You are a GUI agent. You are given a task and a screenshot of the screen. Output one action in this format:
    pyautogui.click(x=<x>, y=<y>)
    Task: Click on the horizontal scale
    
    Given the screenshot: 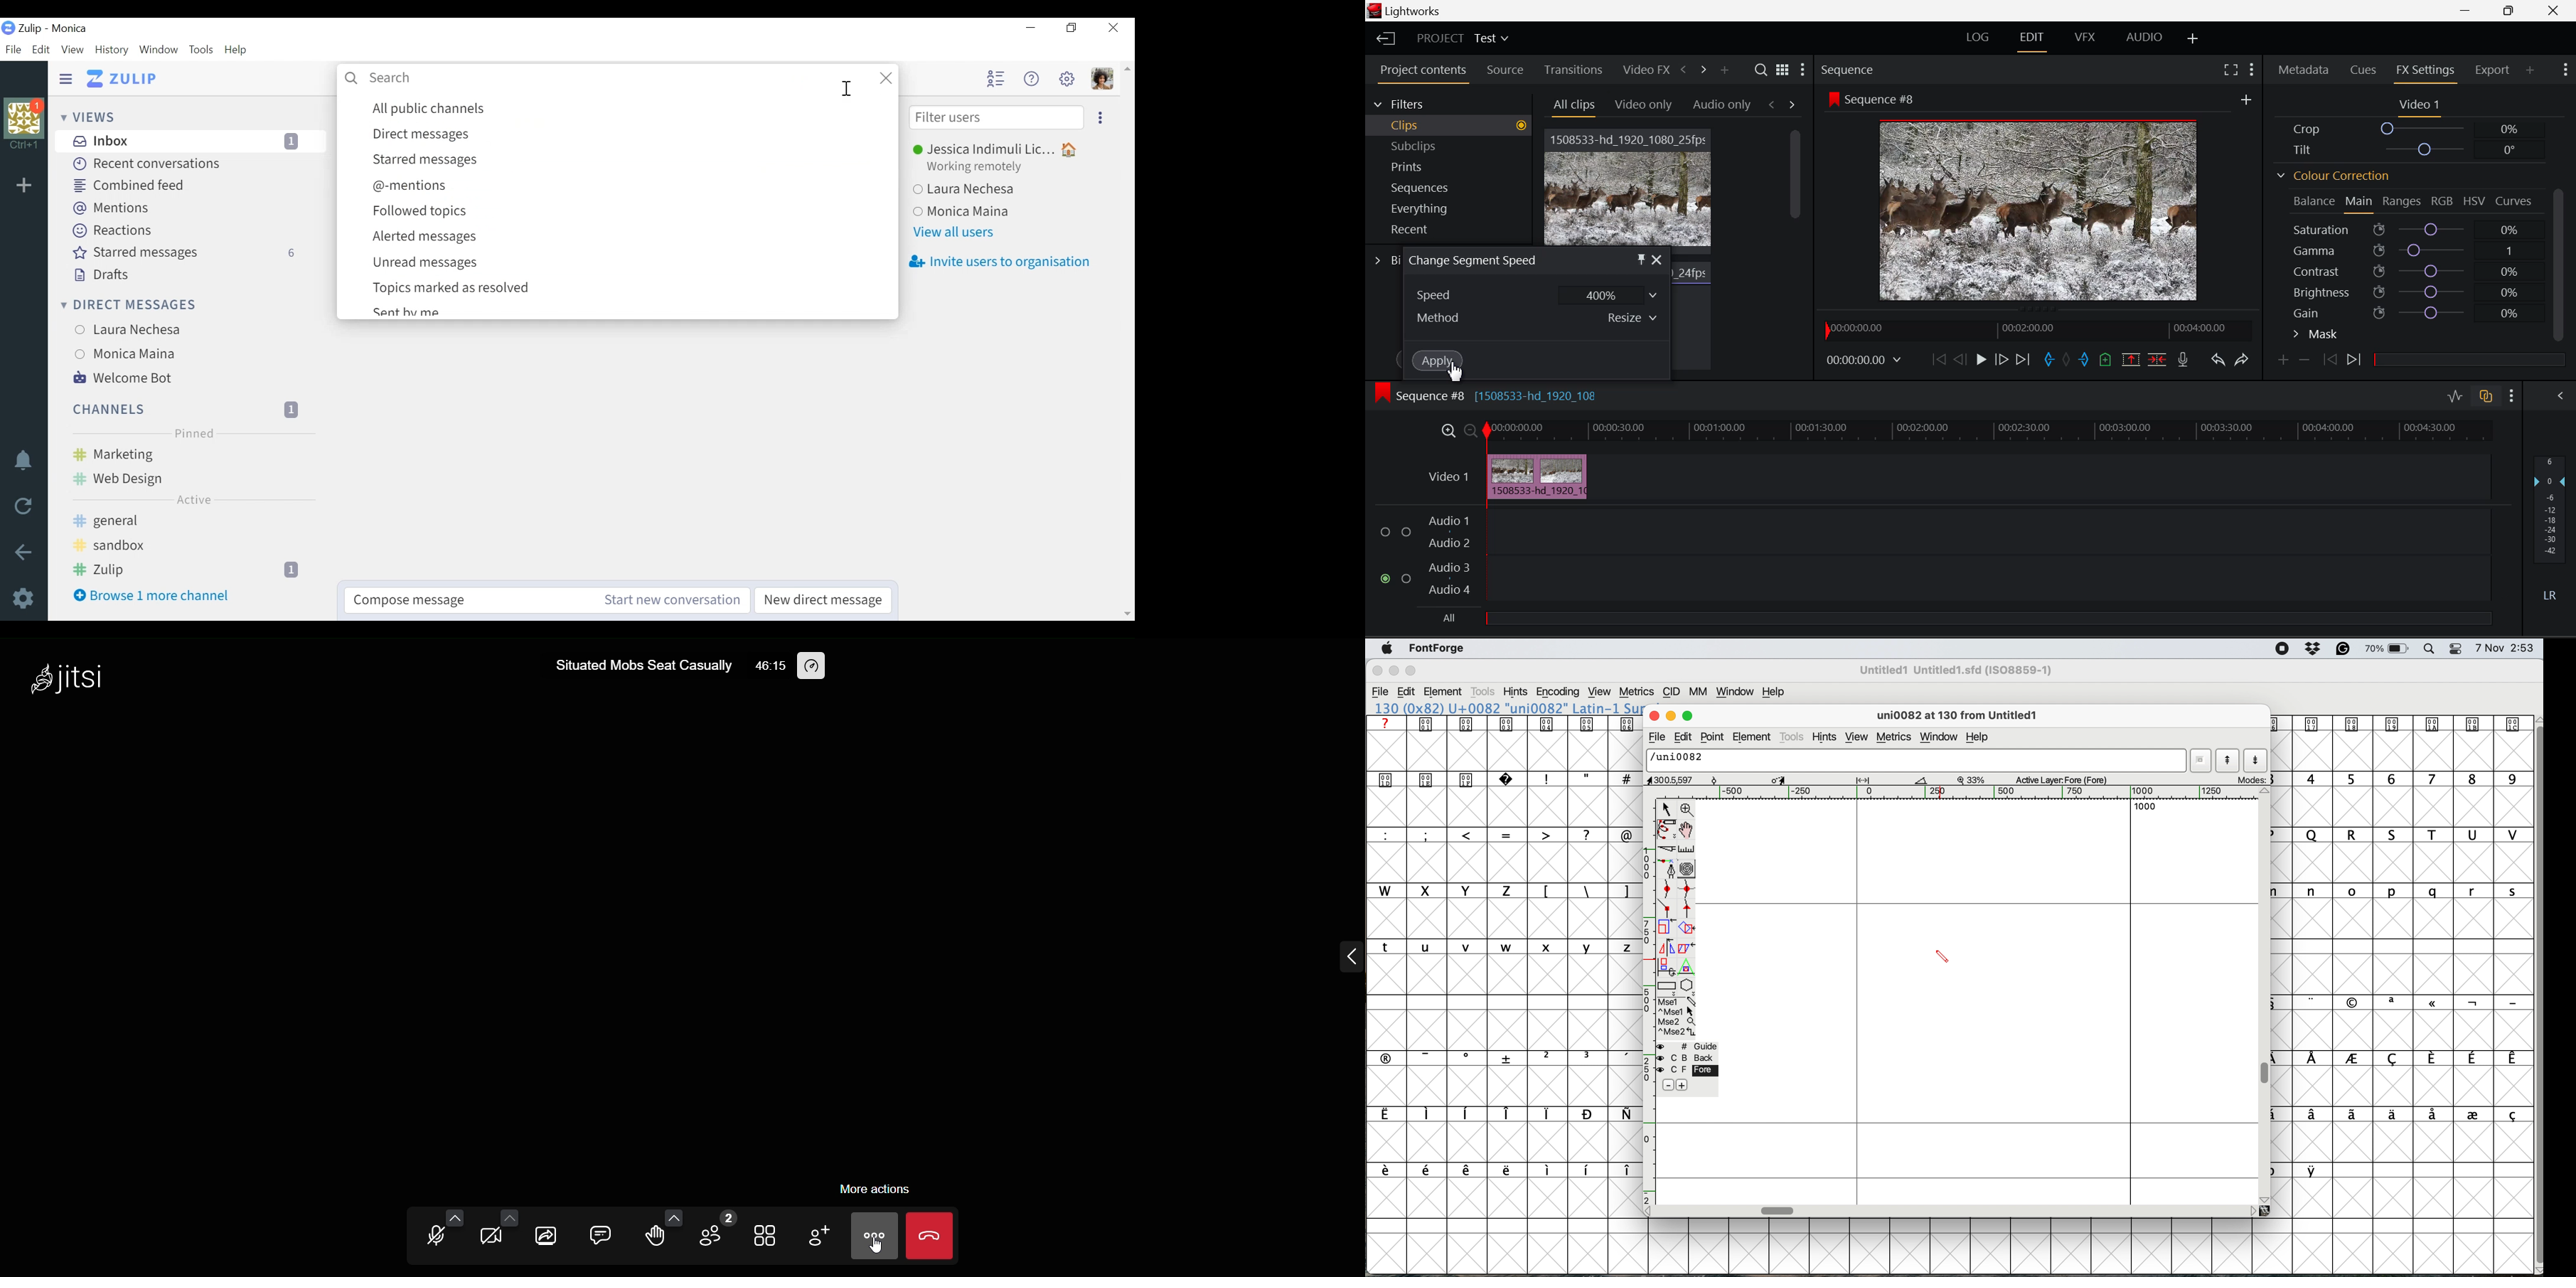 What is the action you would take?
    pyautogui.click(x=1976, y=793)
    